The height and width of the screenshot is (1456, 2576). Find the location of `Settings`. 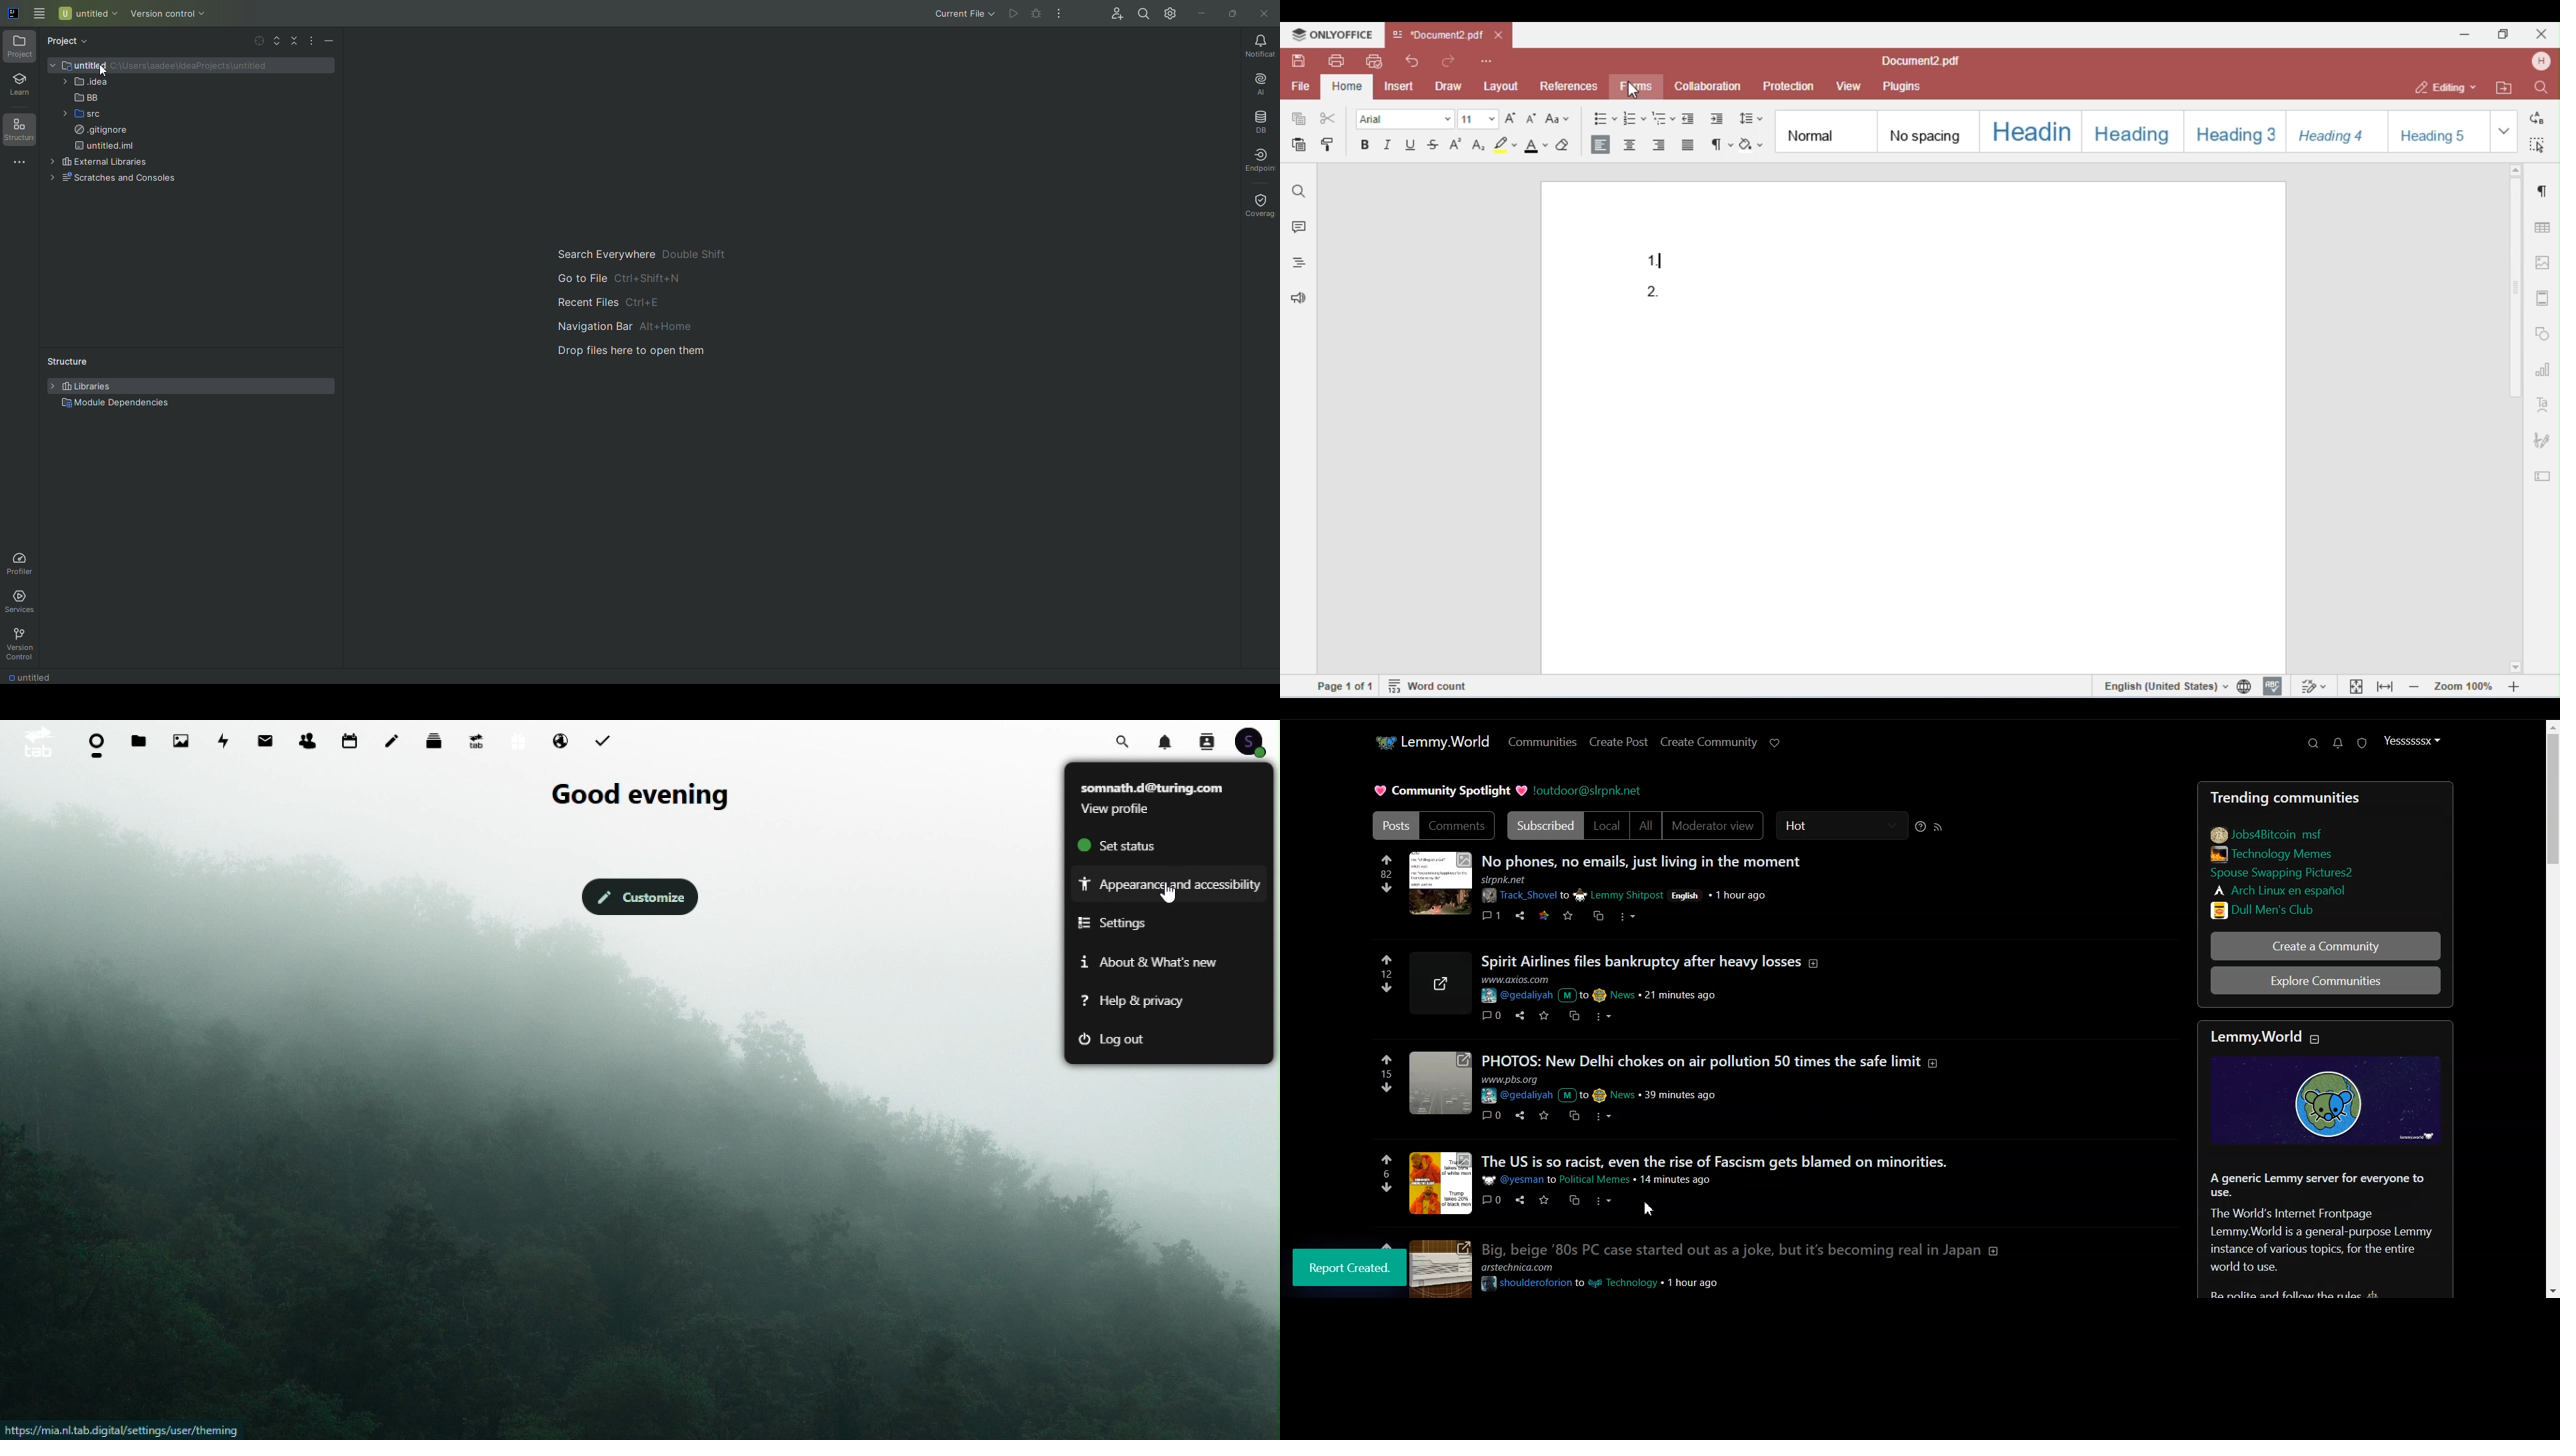

Settings is located at coordinates (1123, 923).